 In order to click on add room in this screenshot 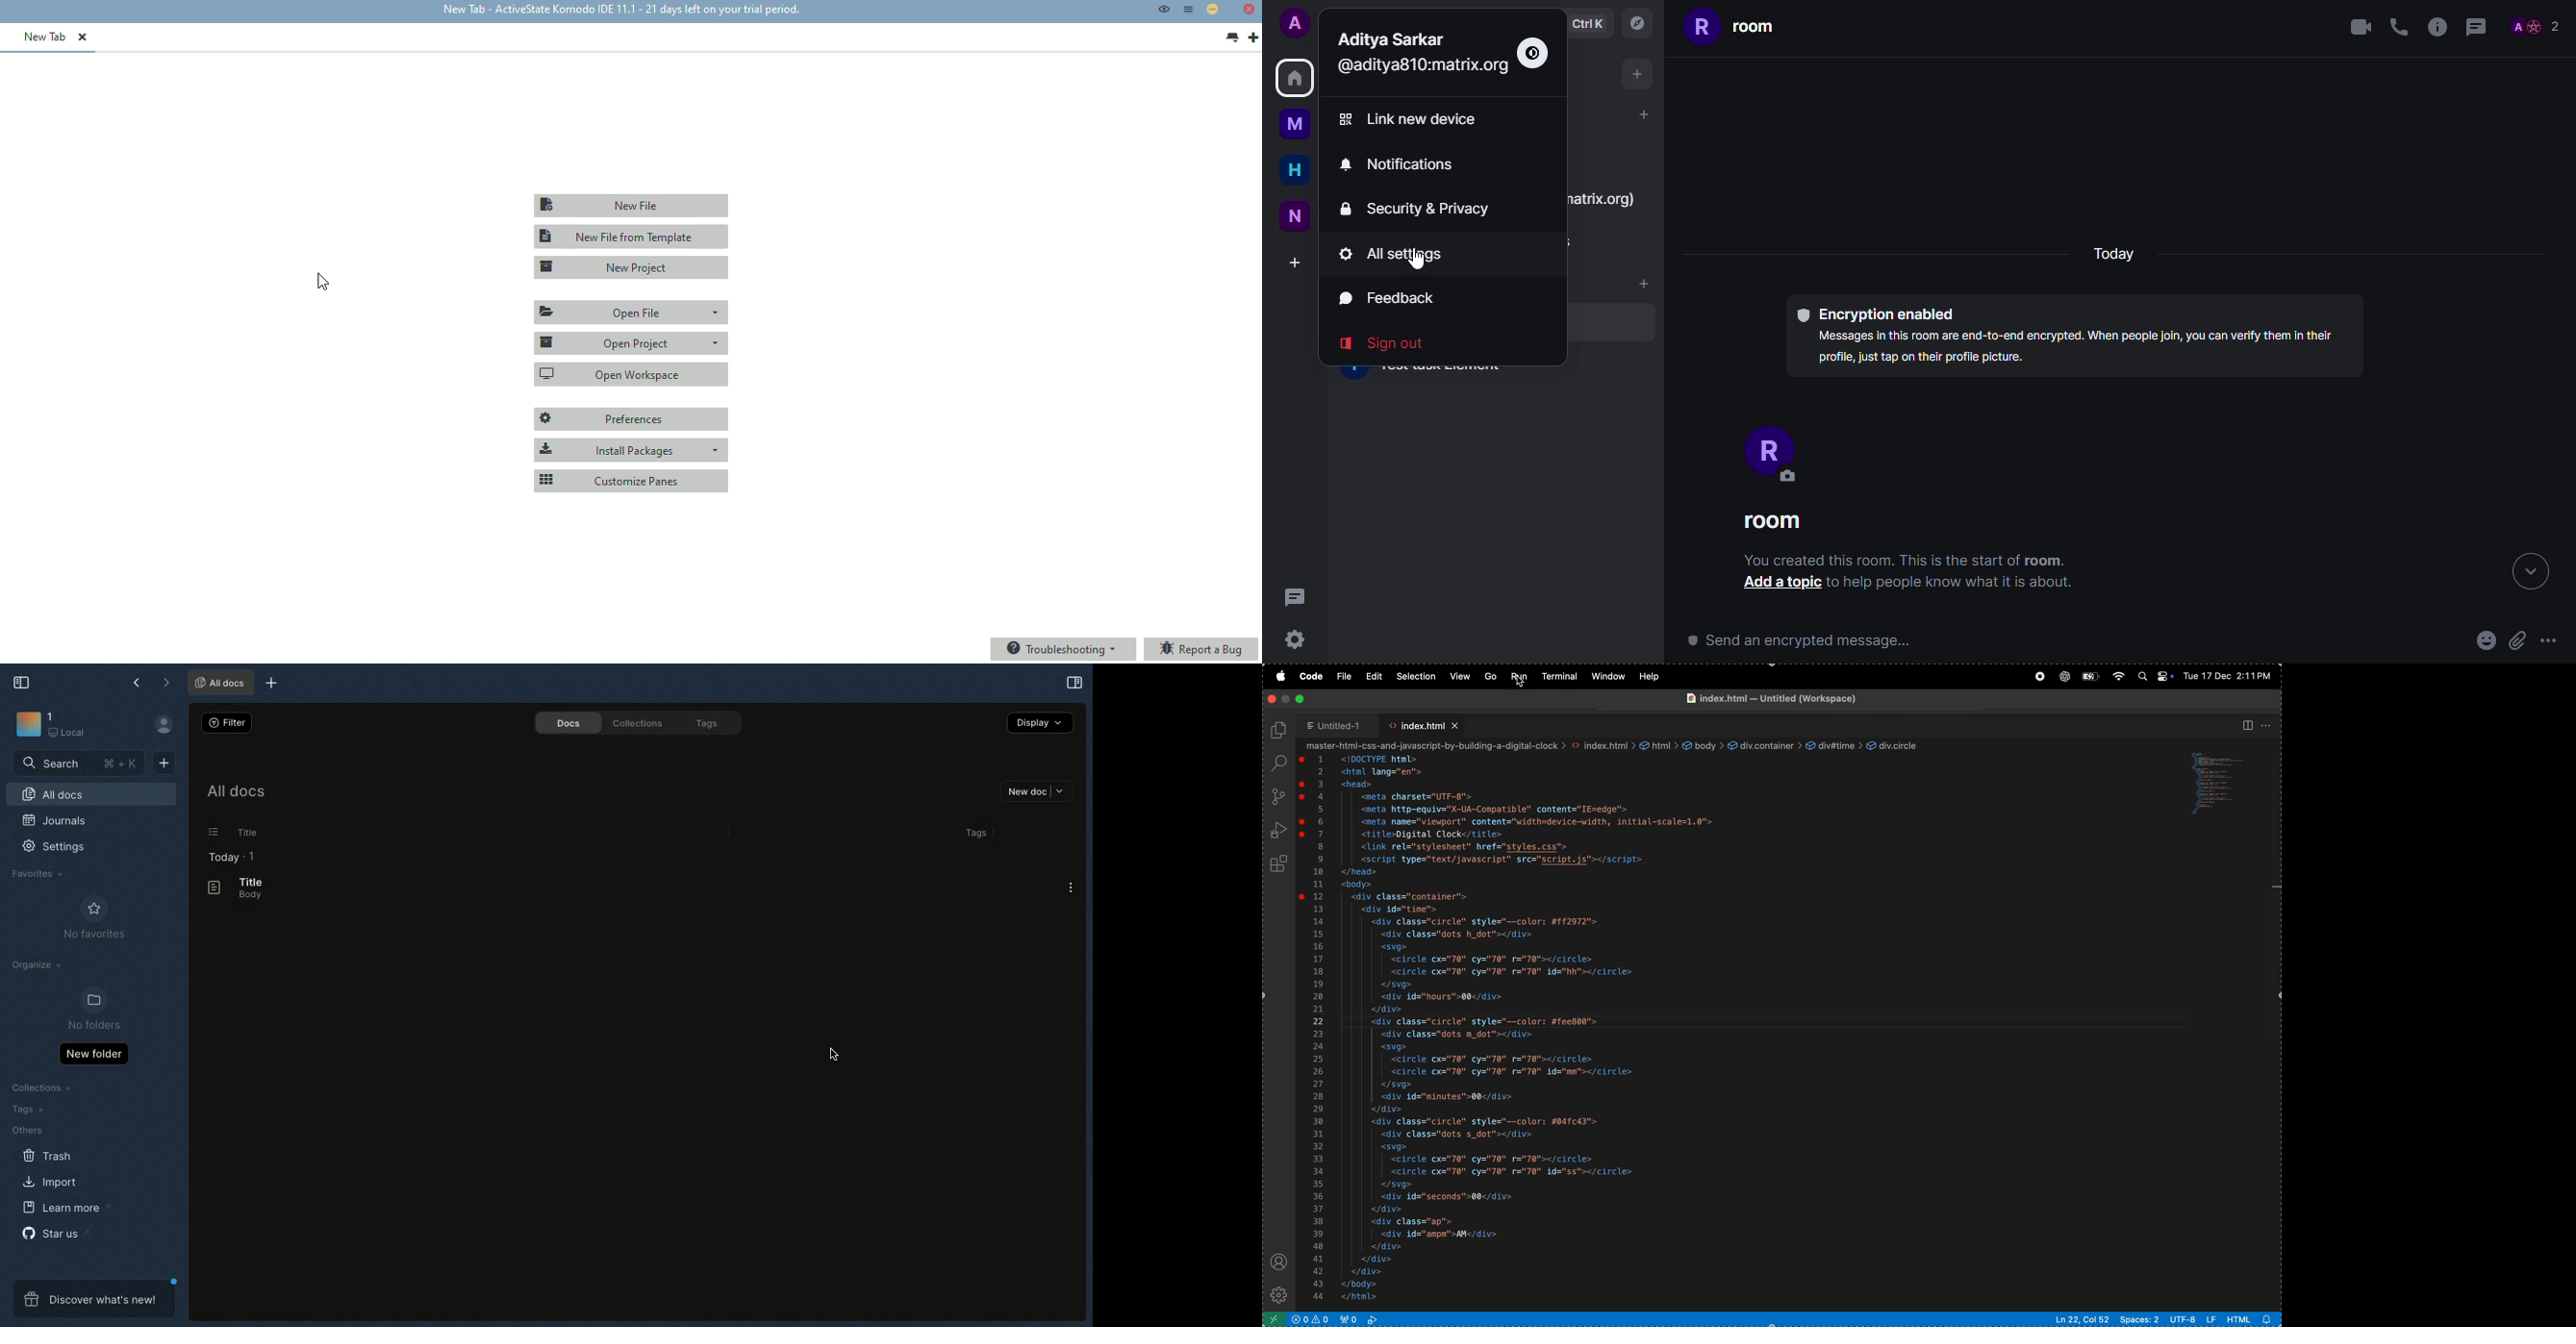, I will do `click(1644, 283)`.